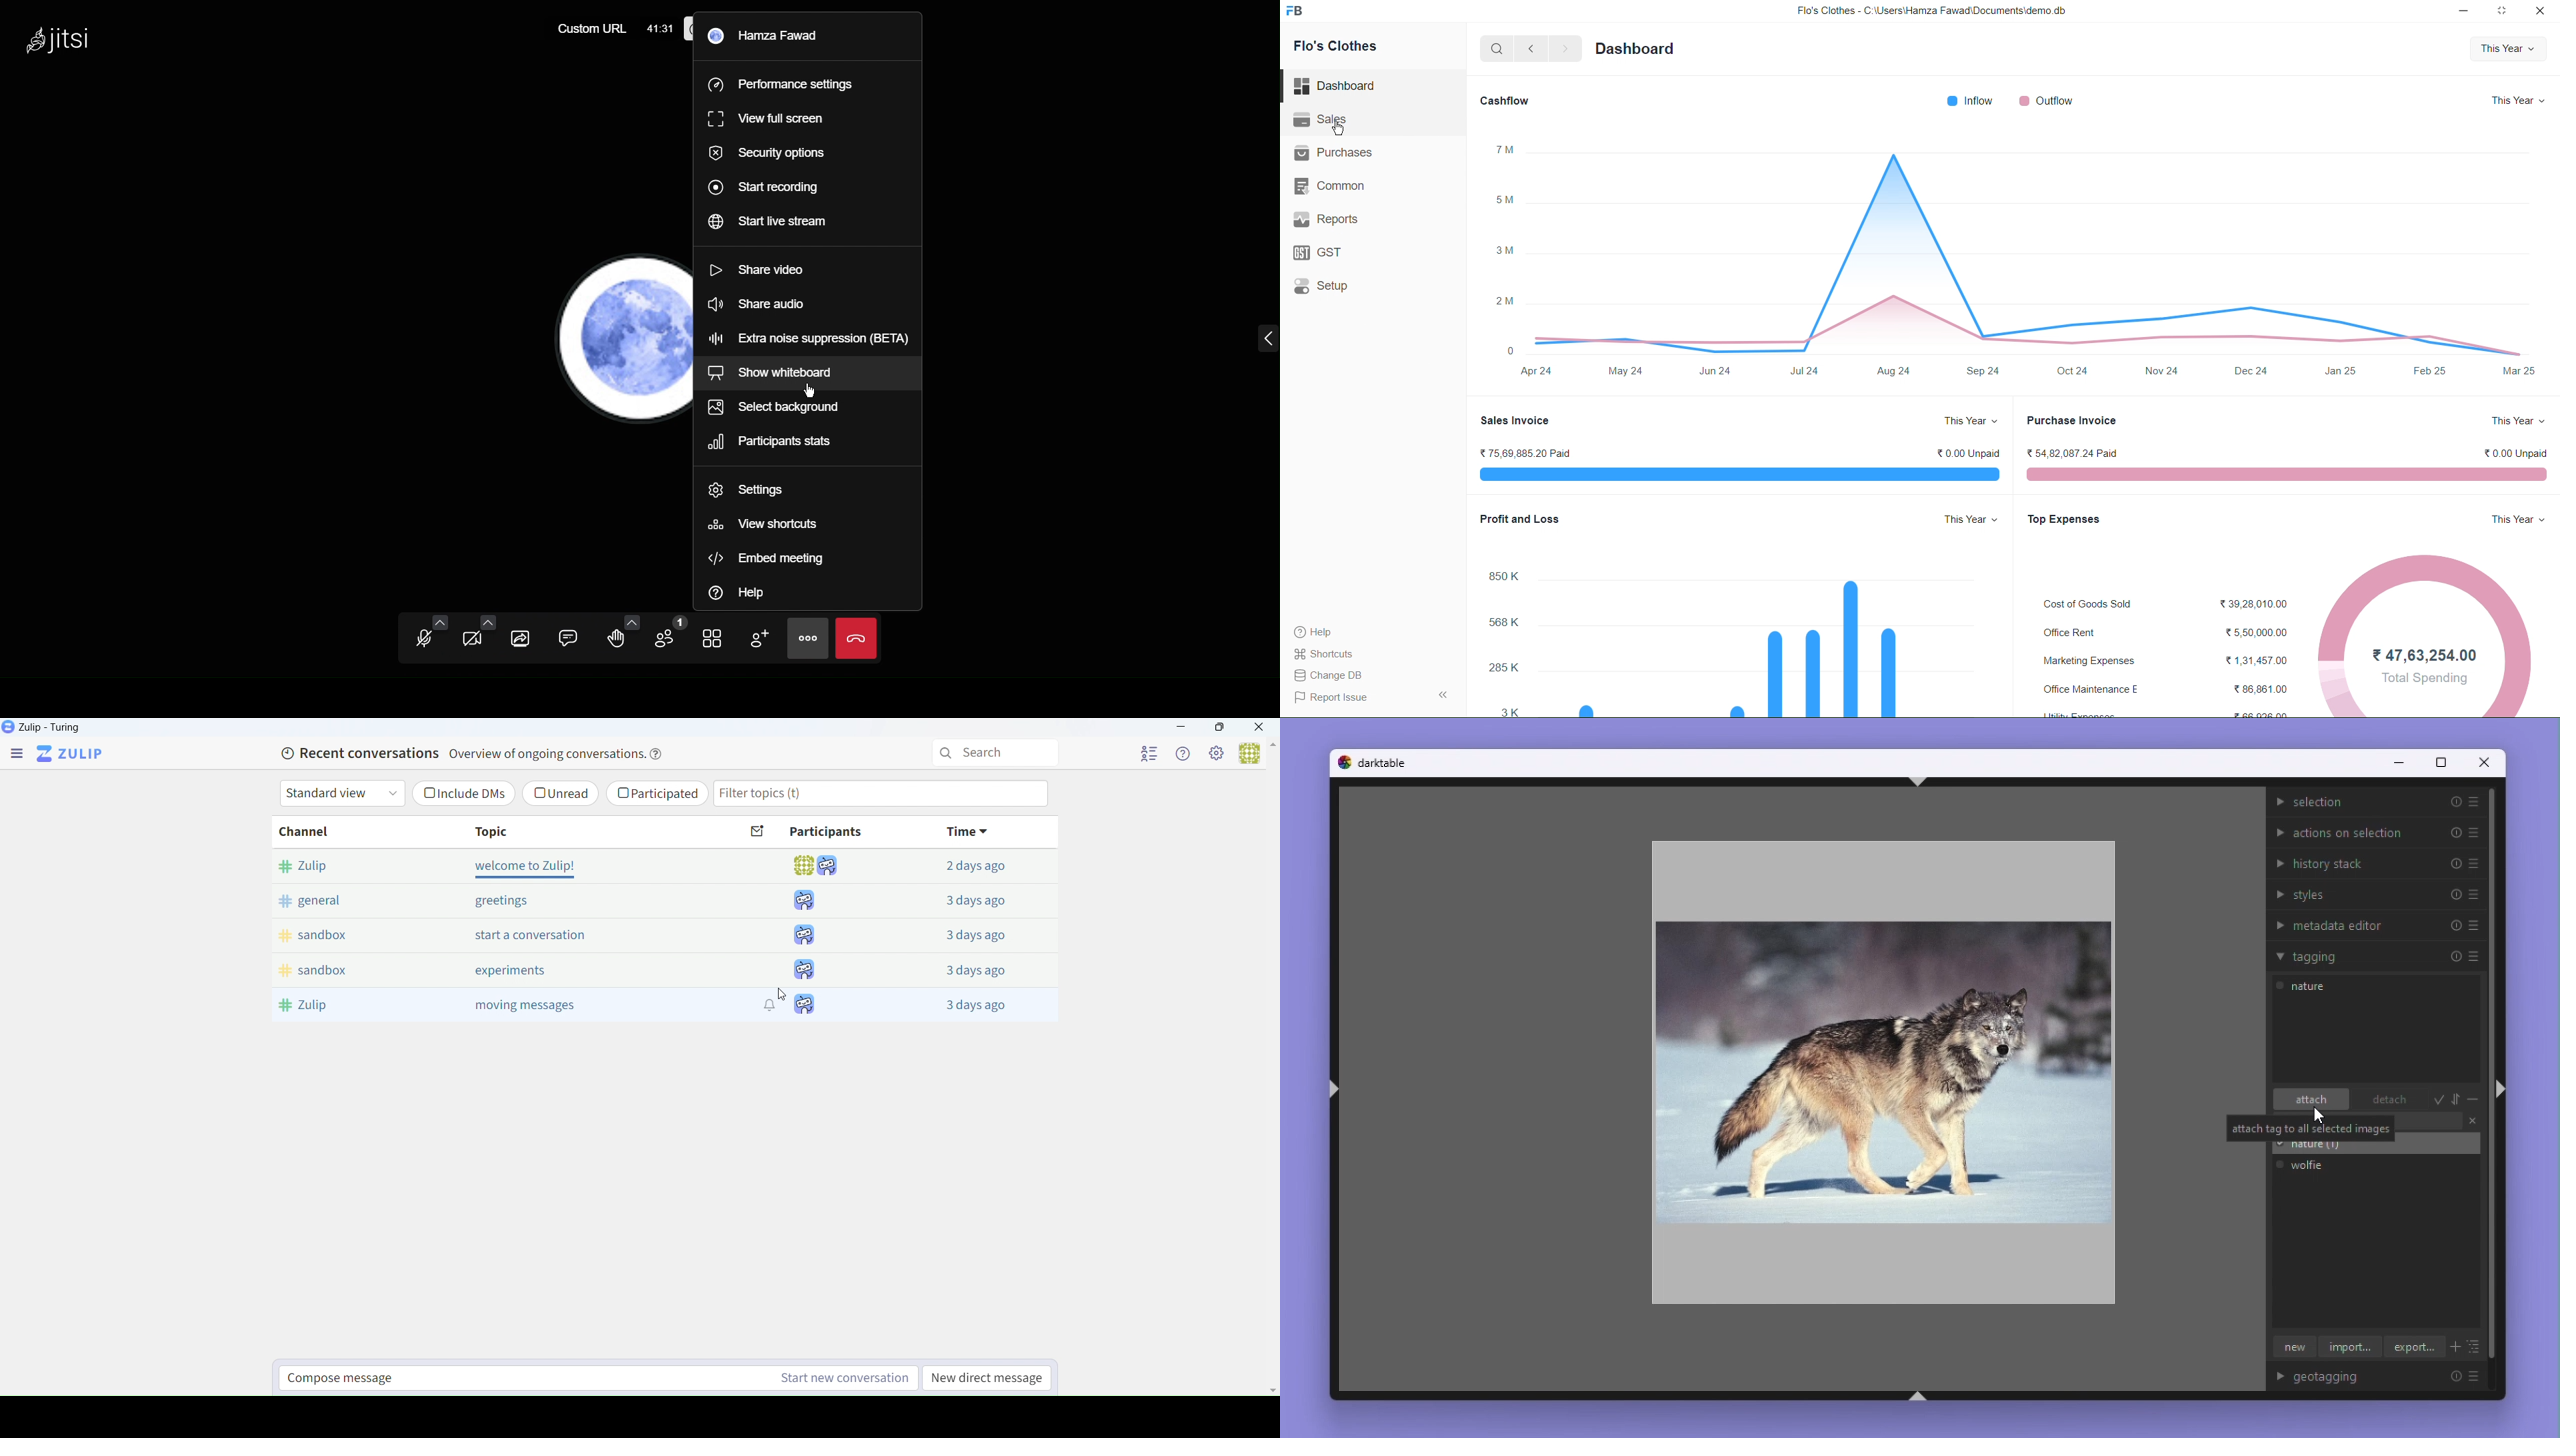 This screenshot has height=1456, width=2576. I want to click on Text, so click(2310, 1128).